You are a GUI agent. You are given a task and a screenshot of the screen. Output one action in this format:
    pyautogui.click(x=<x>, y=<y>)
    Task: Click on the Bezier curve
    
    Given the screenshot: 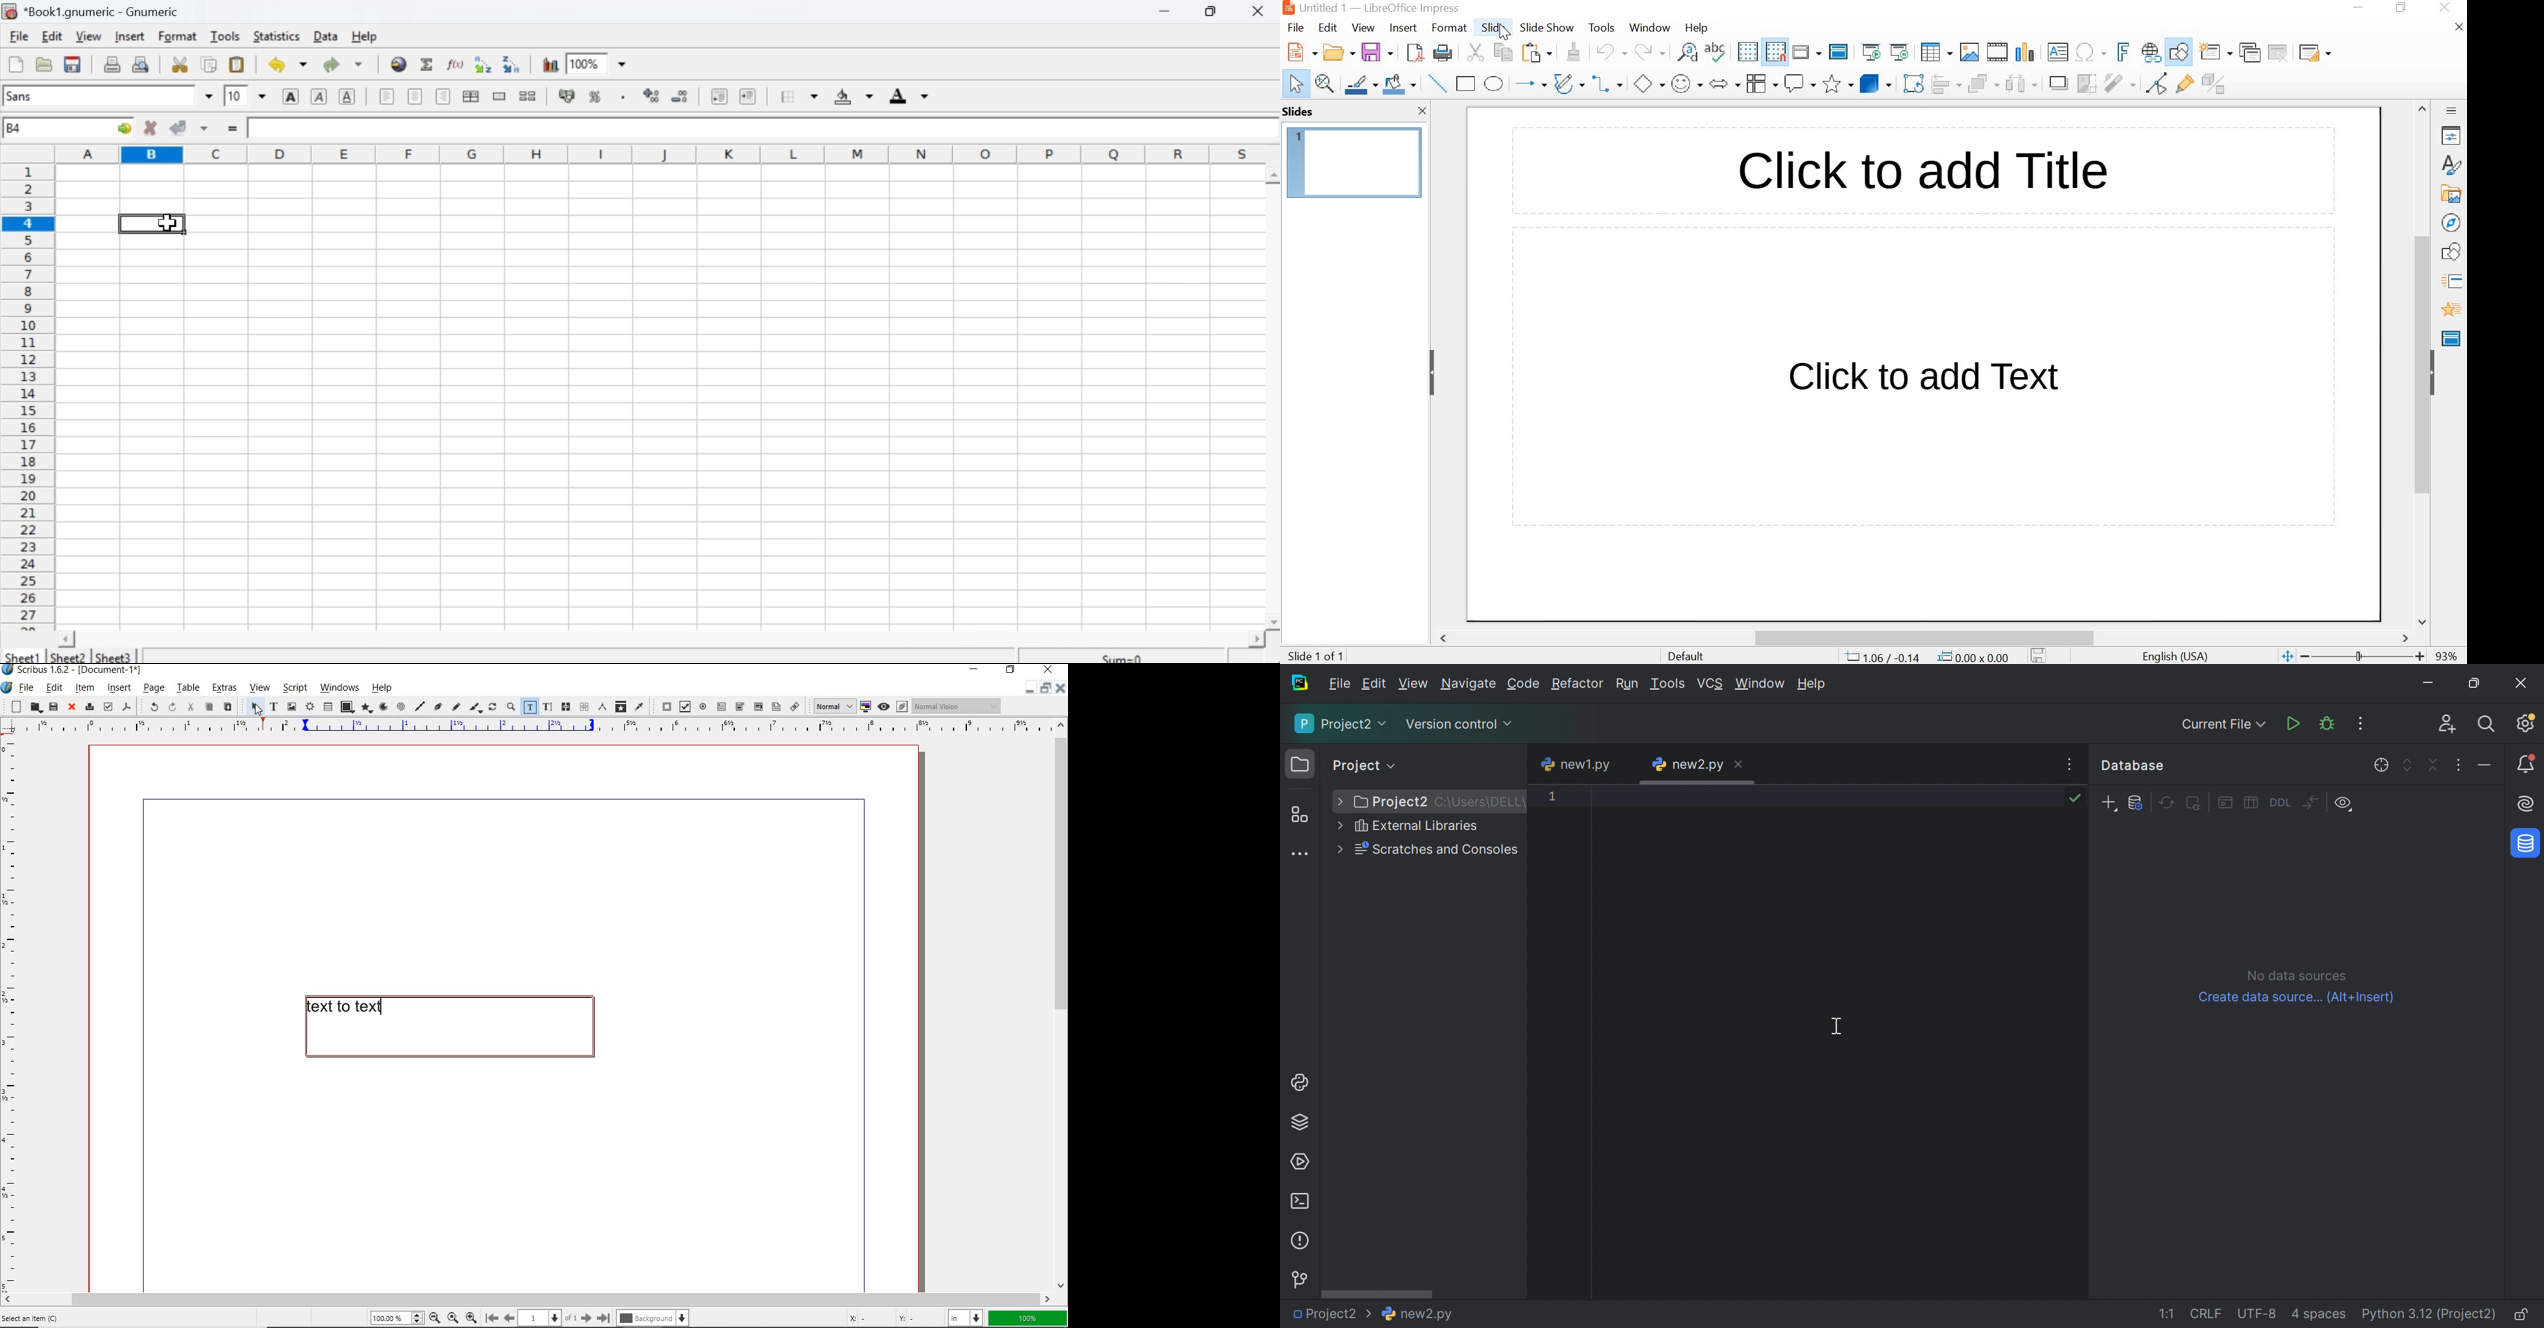 What is the action you would take?
    pyautogui.click(x=438, y=708)
    